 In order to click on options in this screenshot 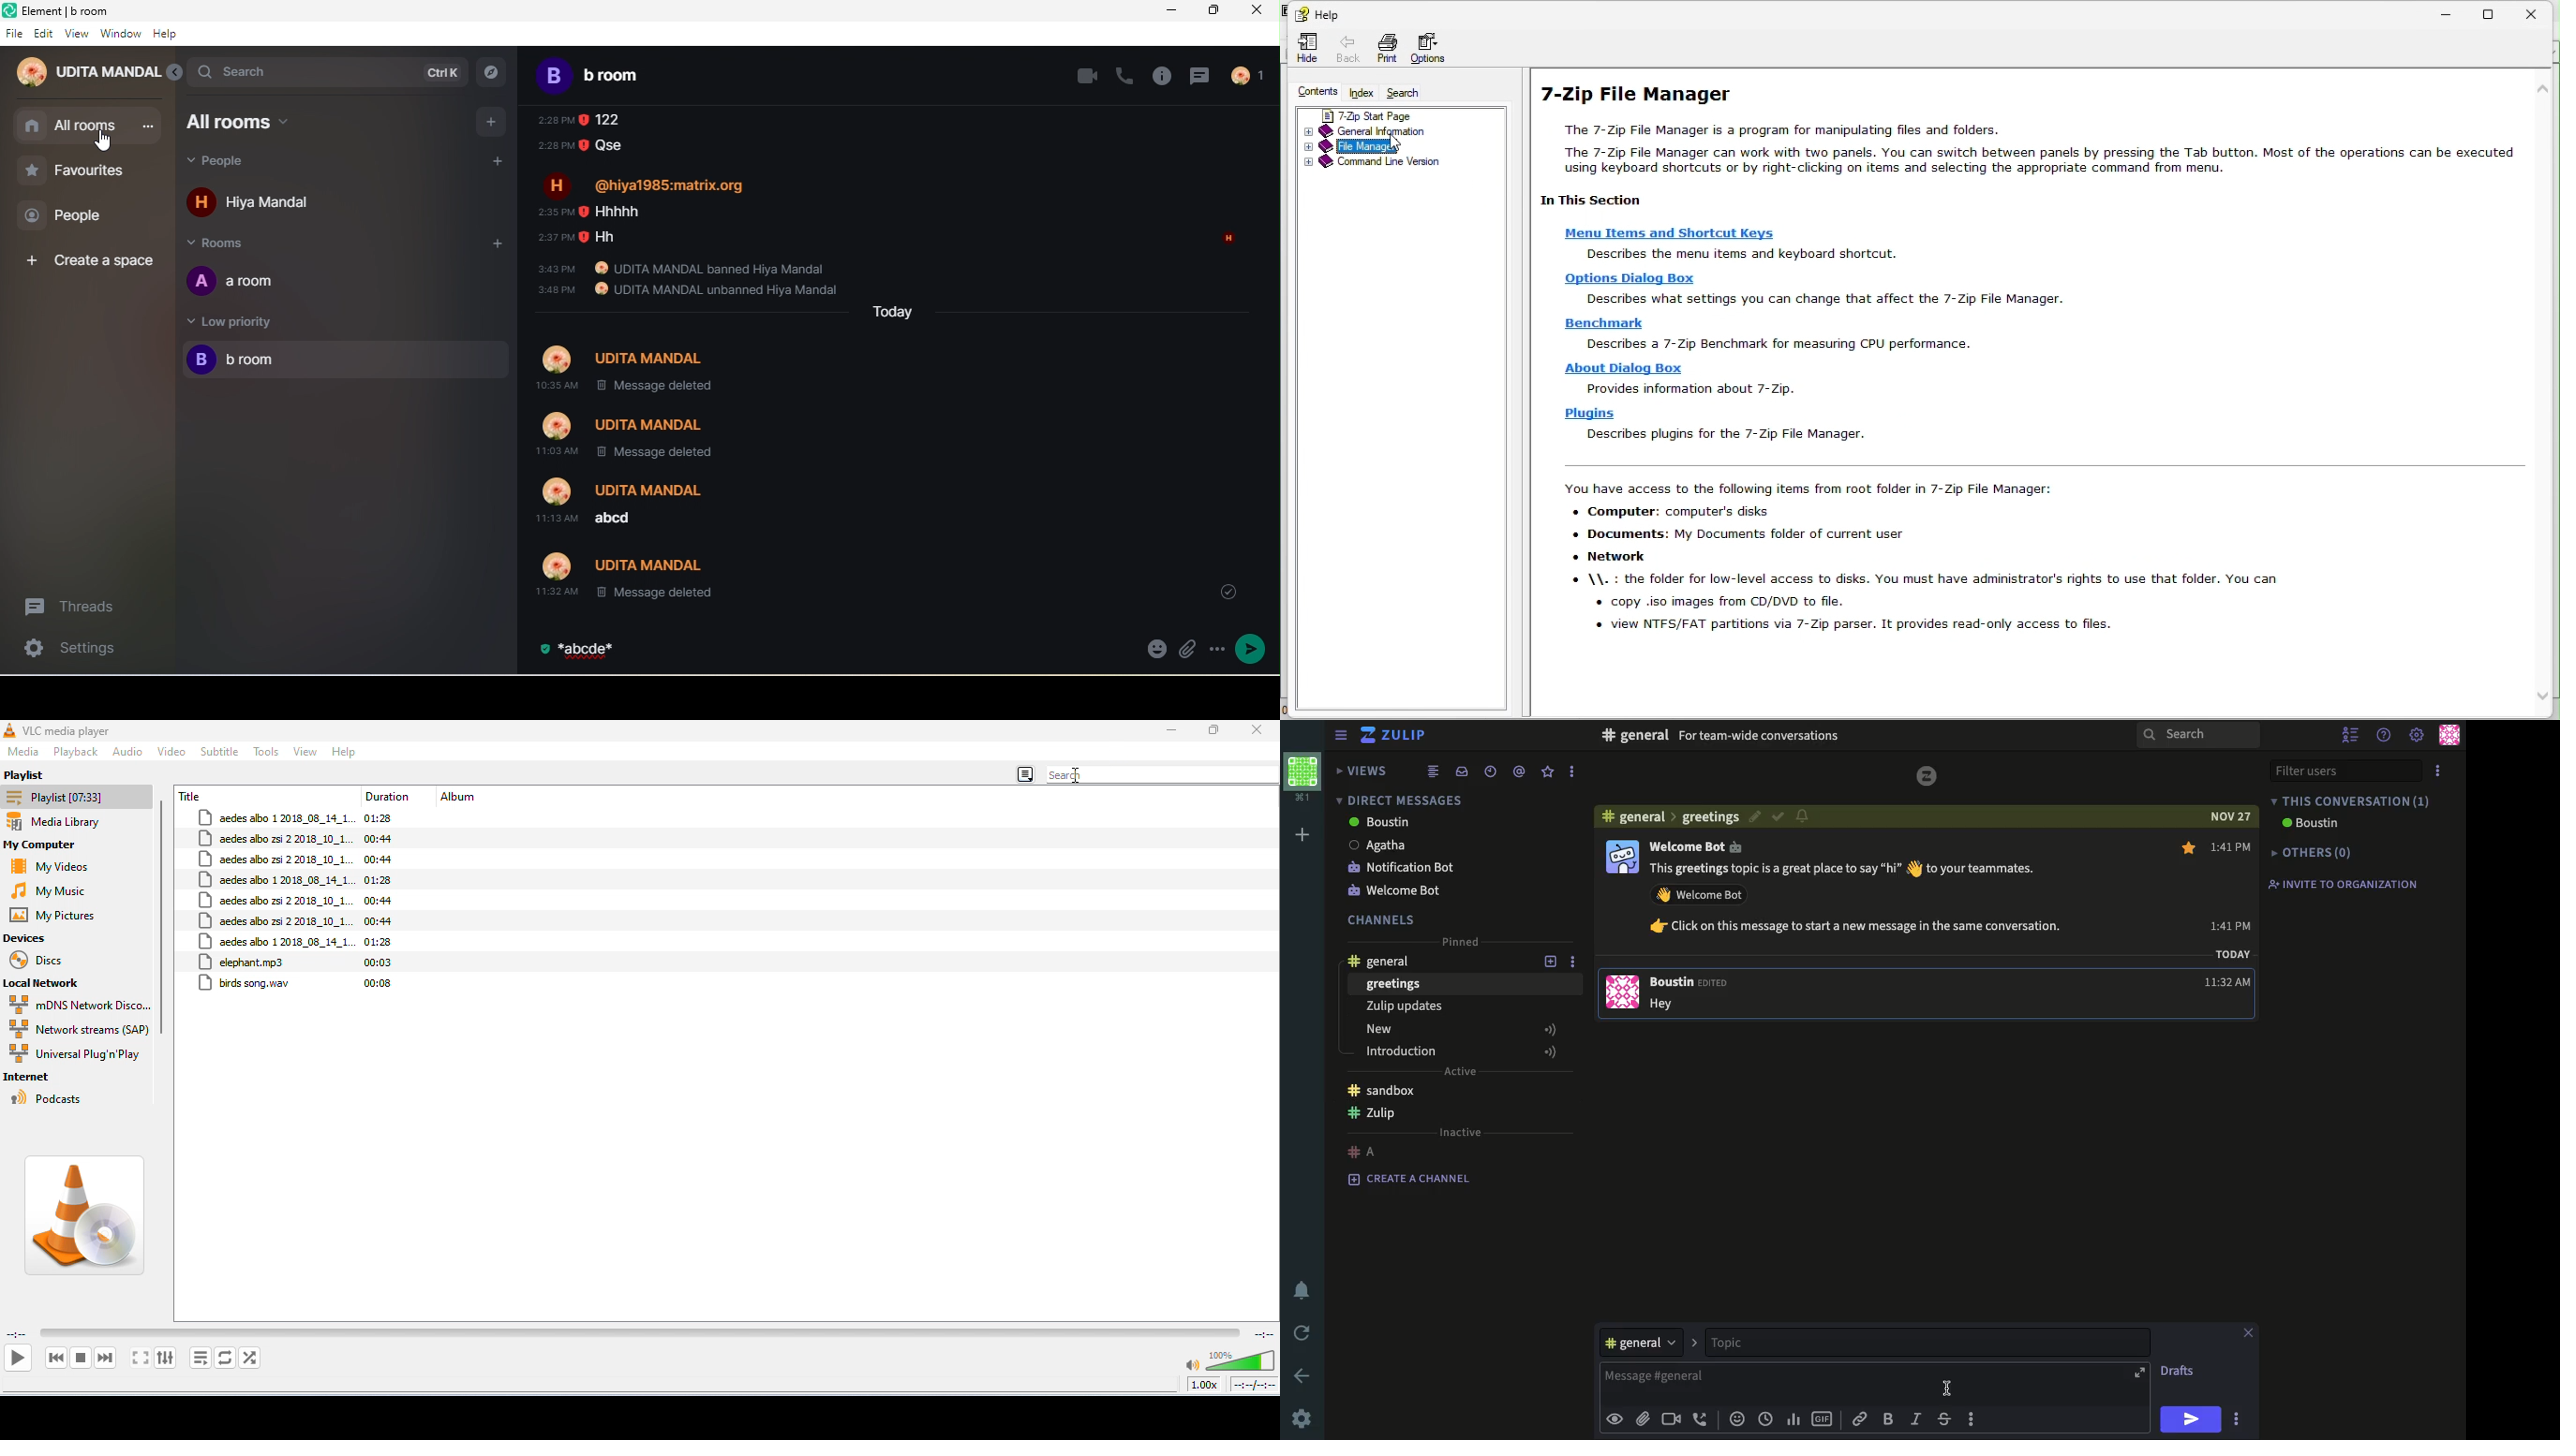, I will do `click(2440, 770)`.